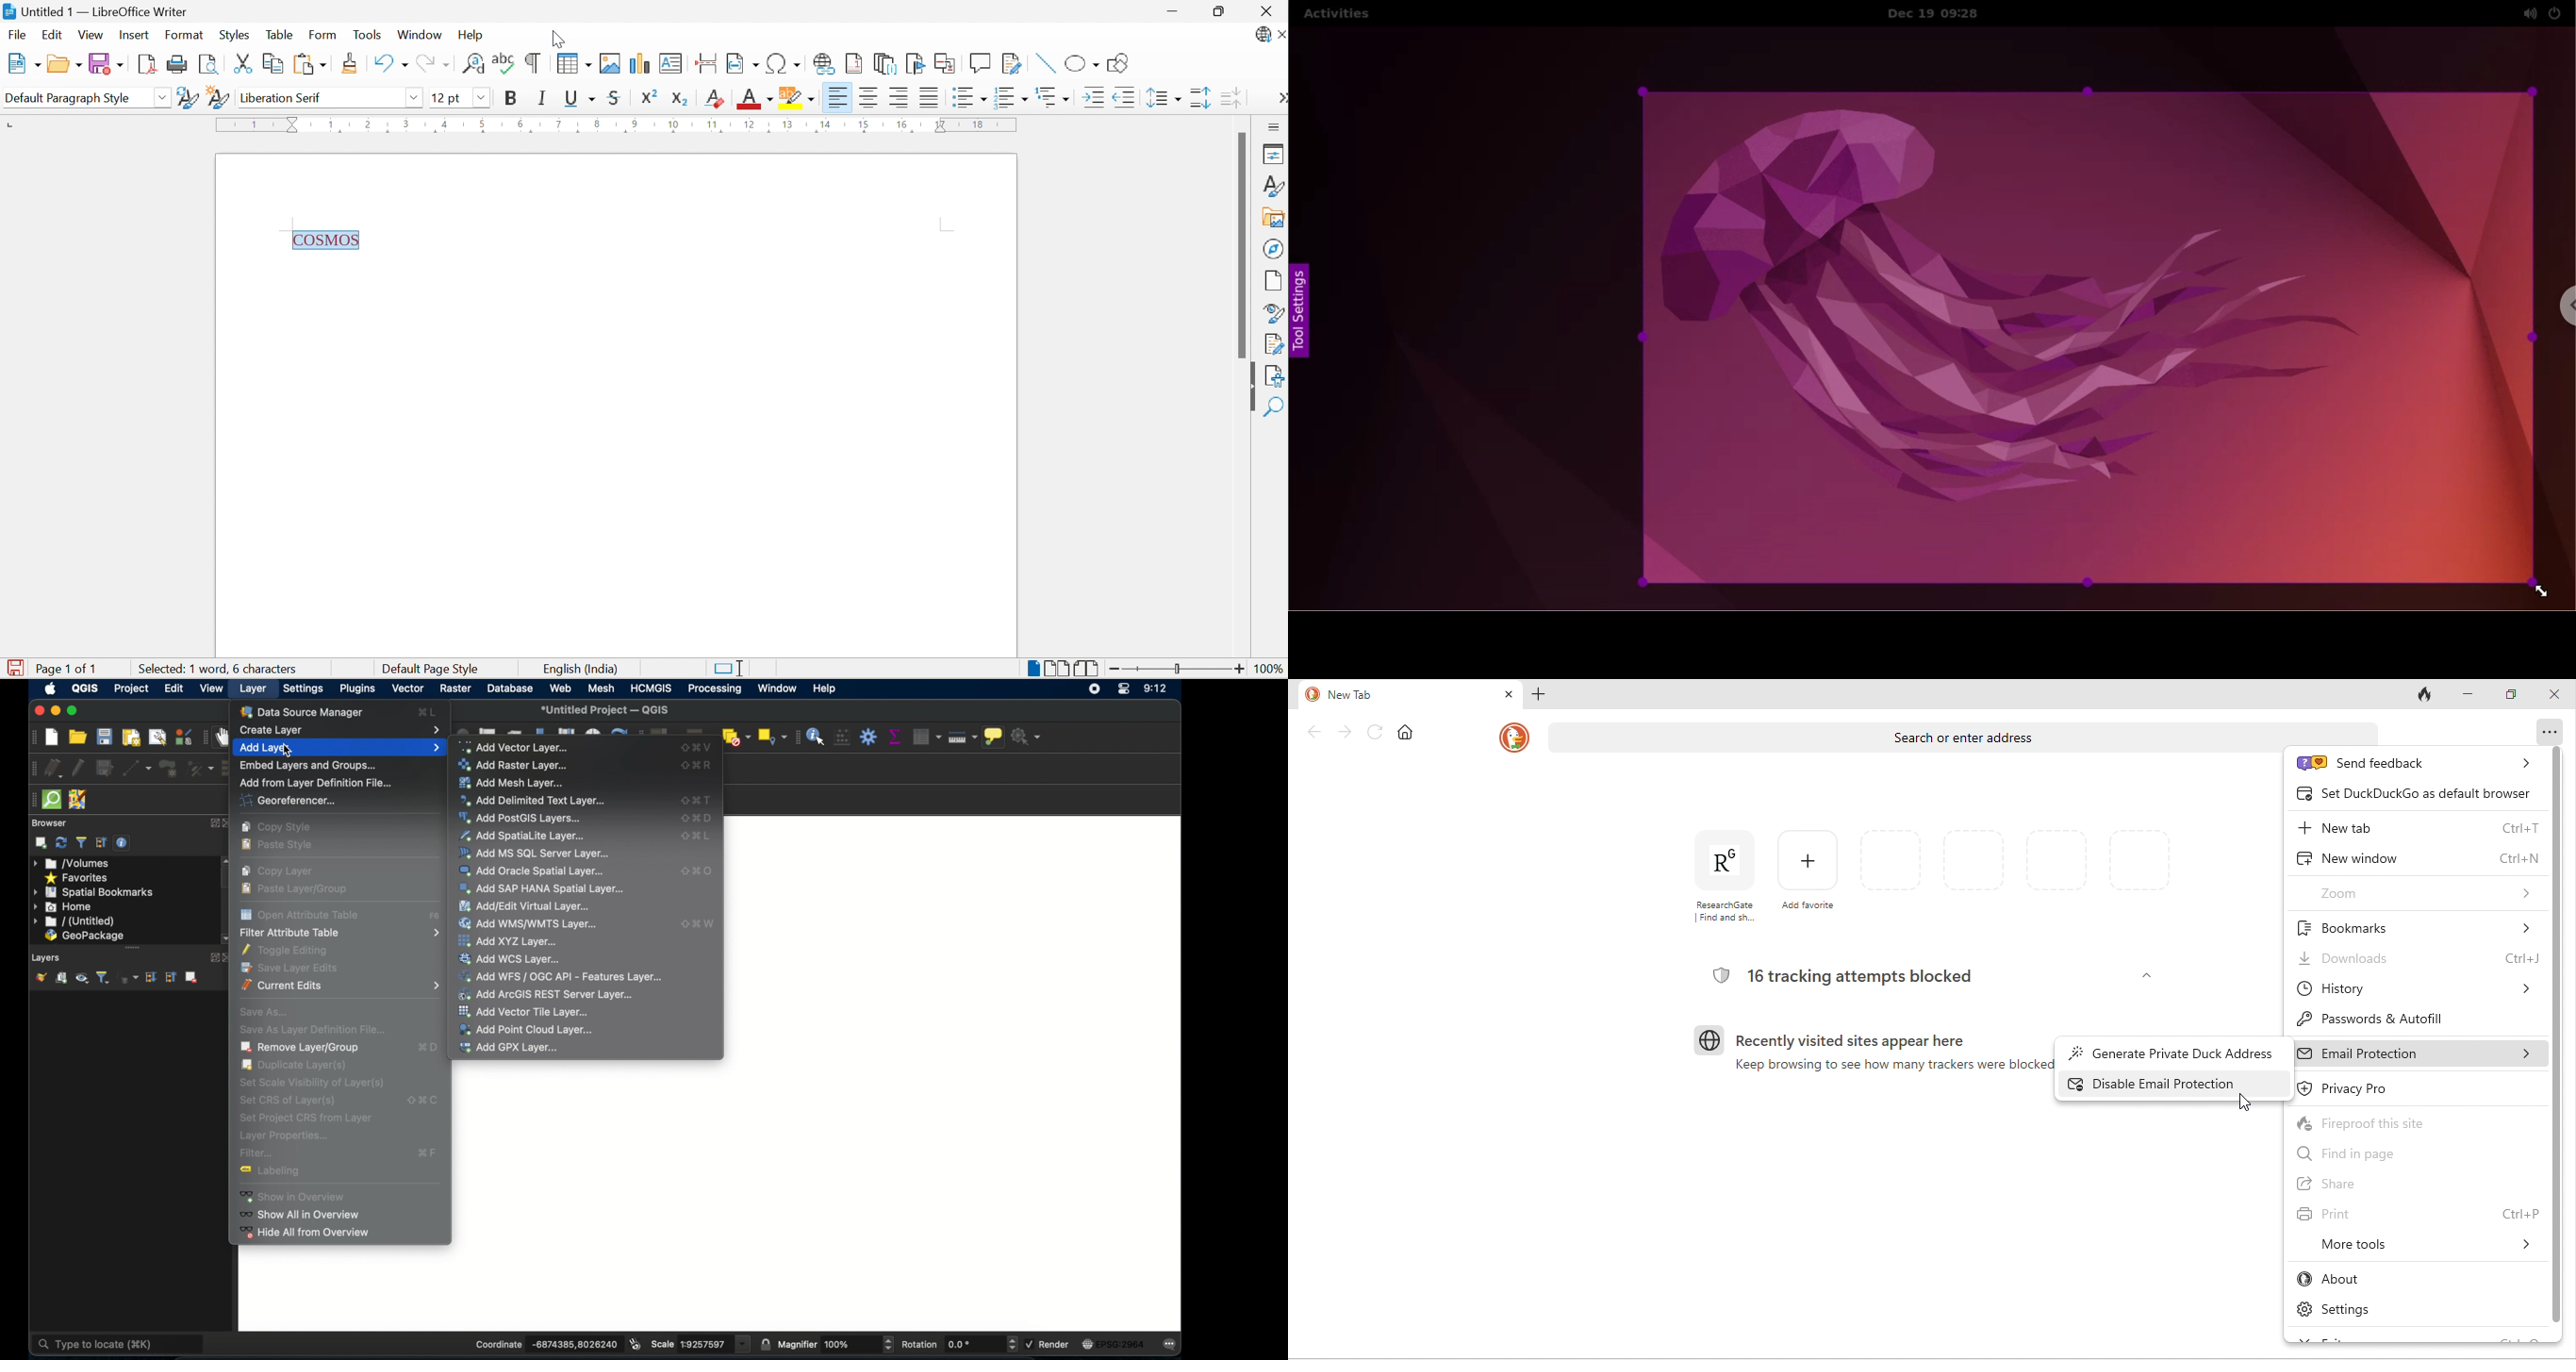 The width and height of the screenshot is (2576, 1372). I want to click on Font Color, so click(756, 97).